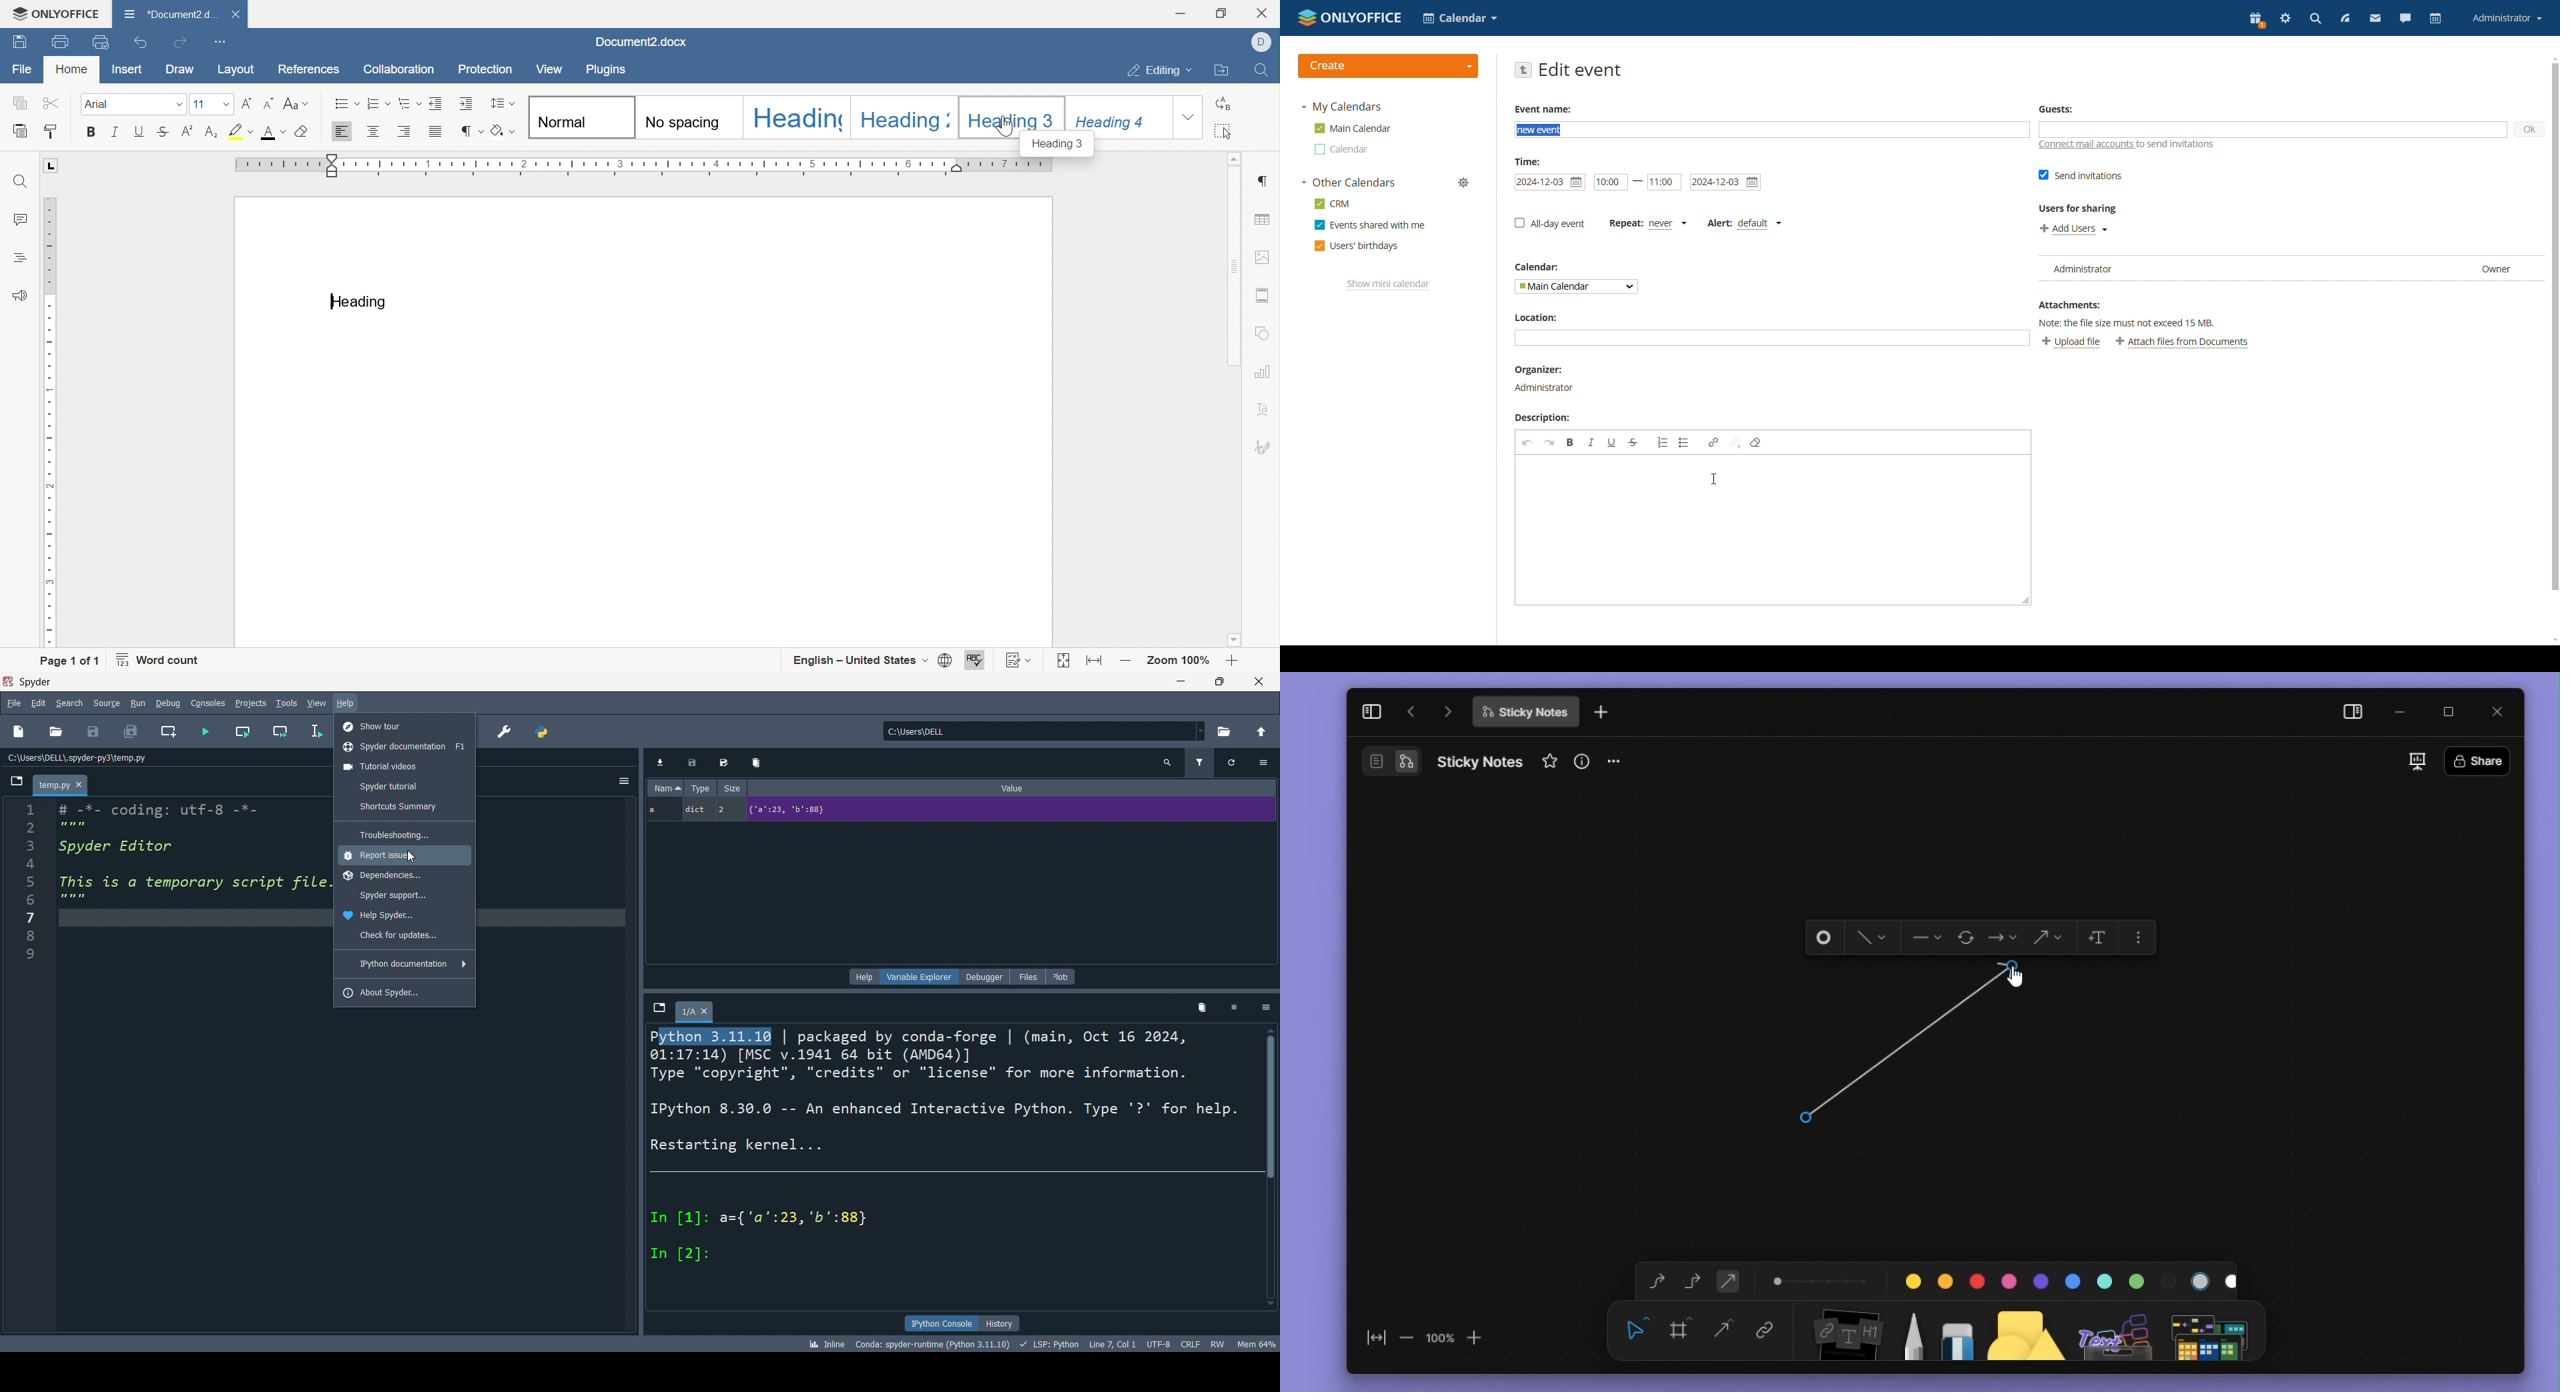 The image size is (2576, 1400). Describe the element at coordinates (2117, 1330) in the screenshot. I see `other` at that location.